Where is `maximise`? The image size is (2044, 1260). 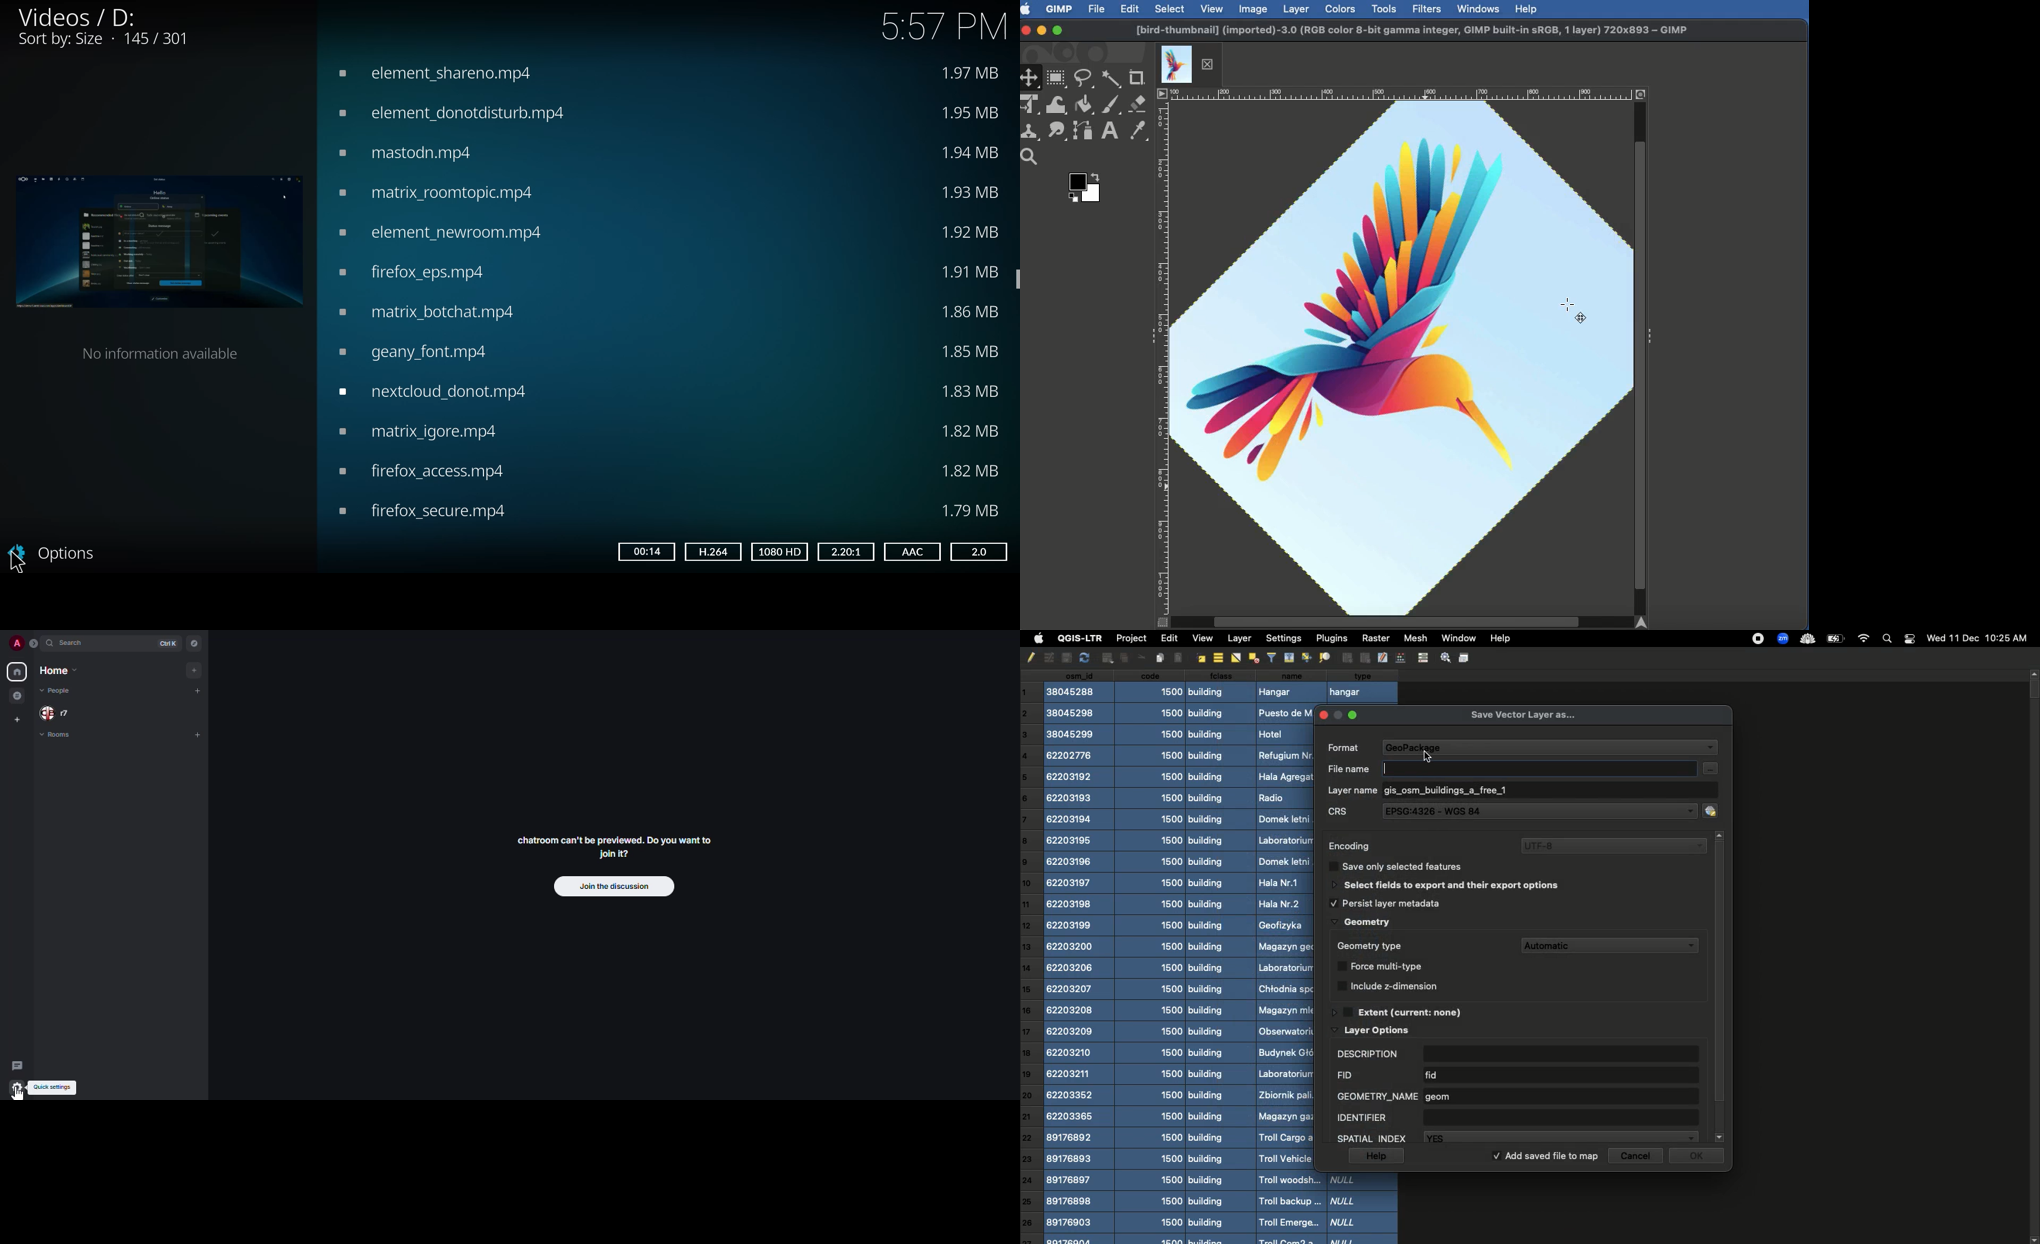
maximise is located at coordinates (1357, 717).